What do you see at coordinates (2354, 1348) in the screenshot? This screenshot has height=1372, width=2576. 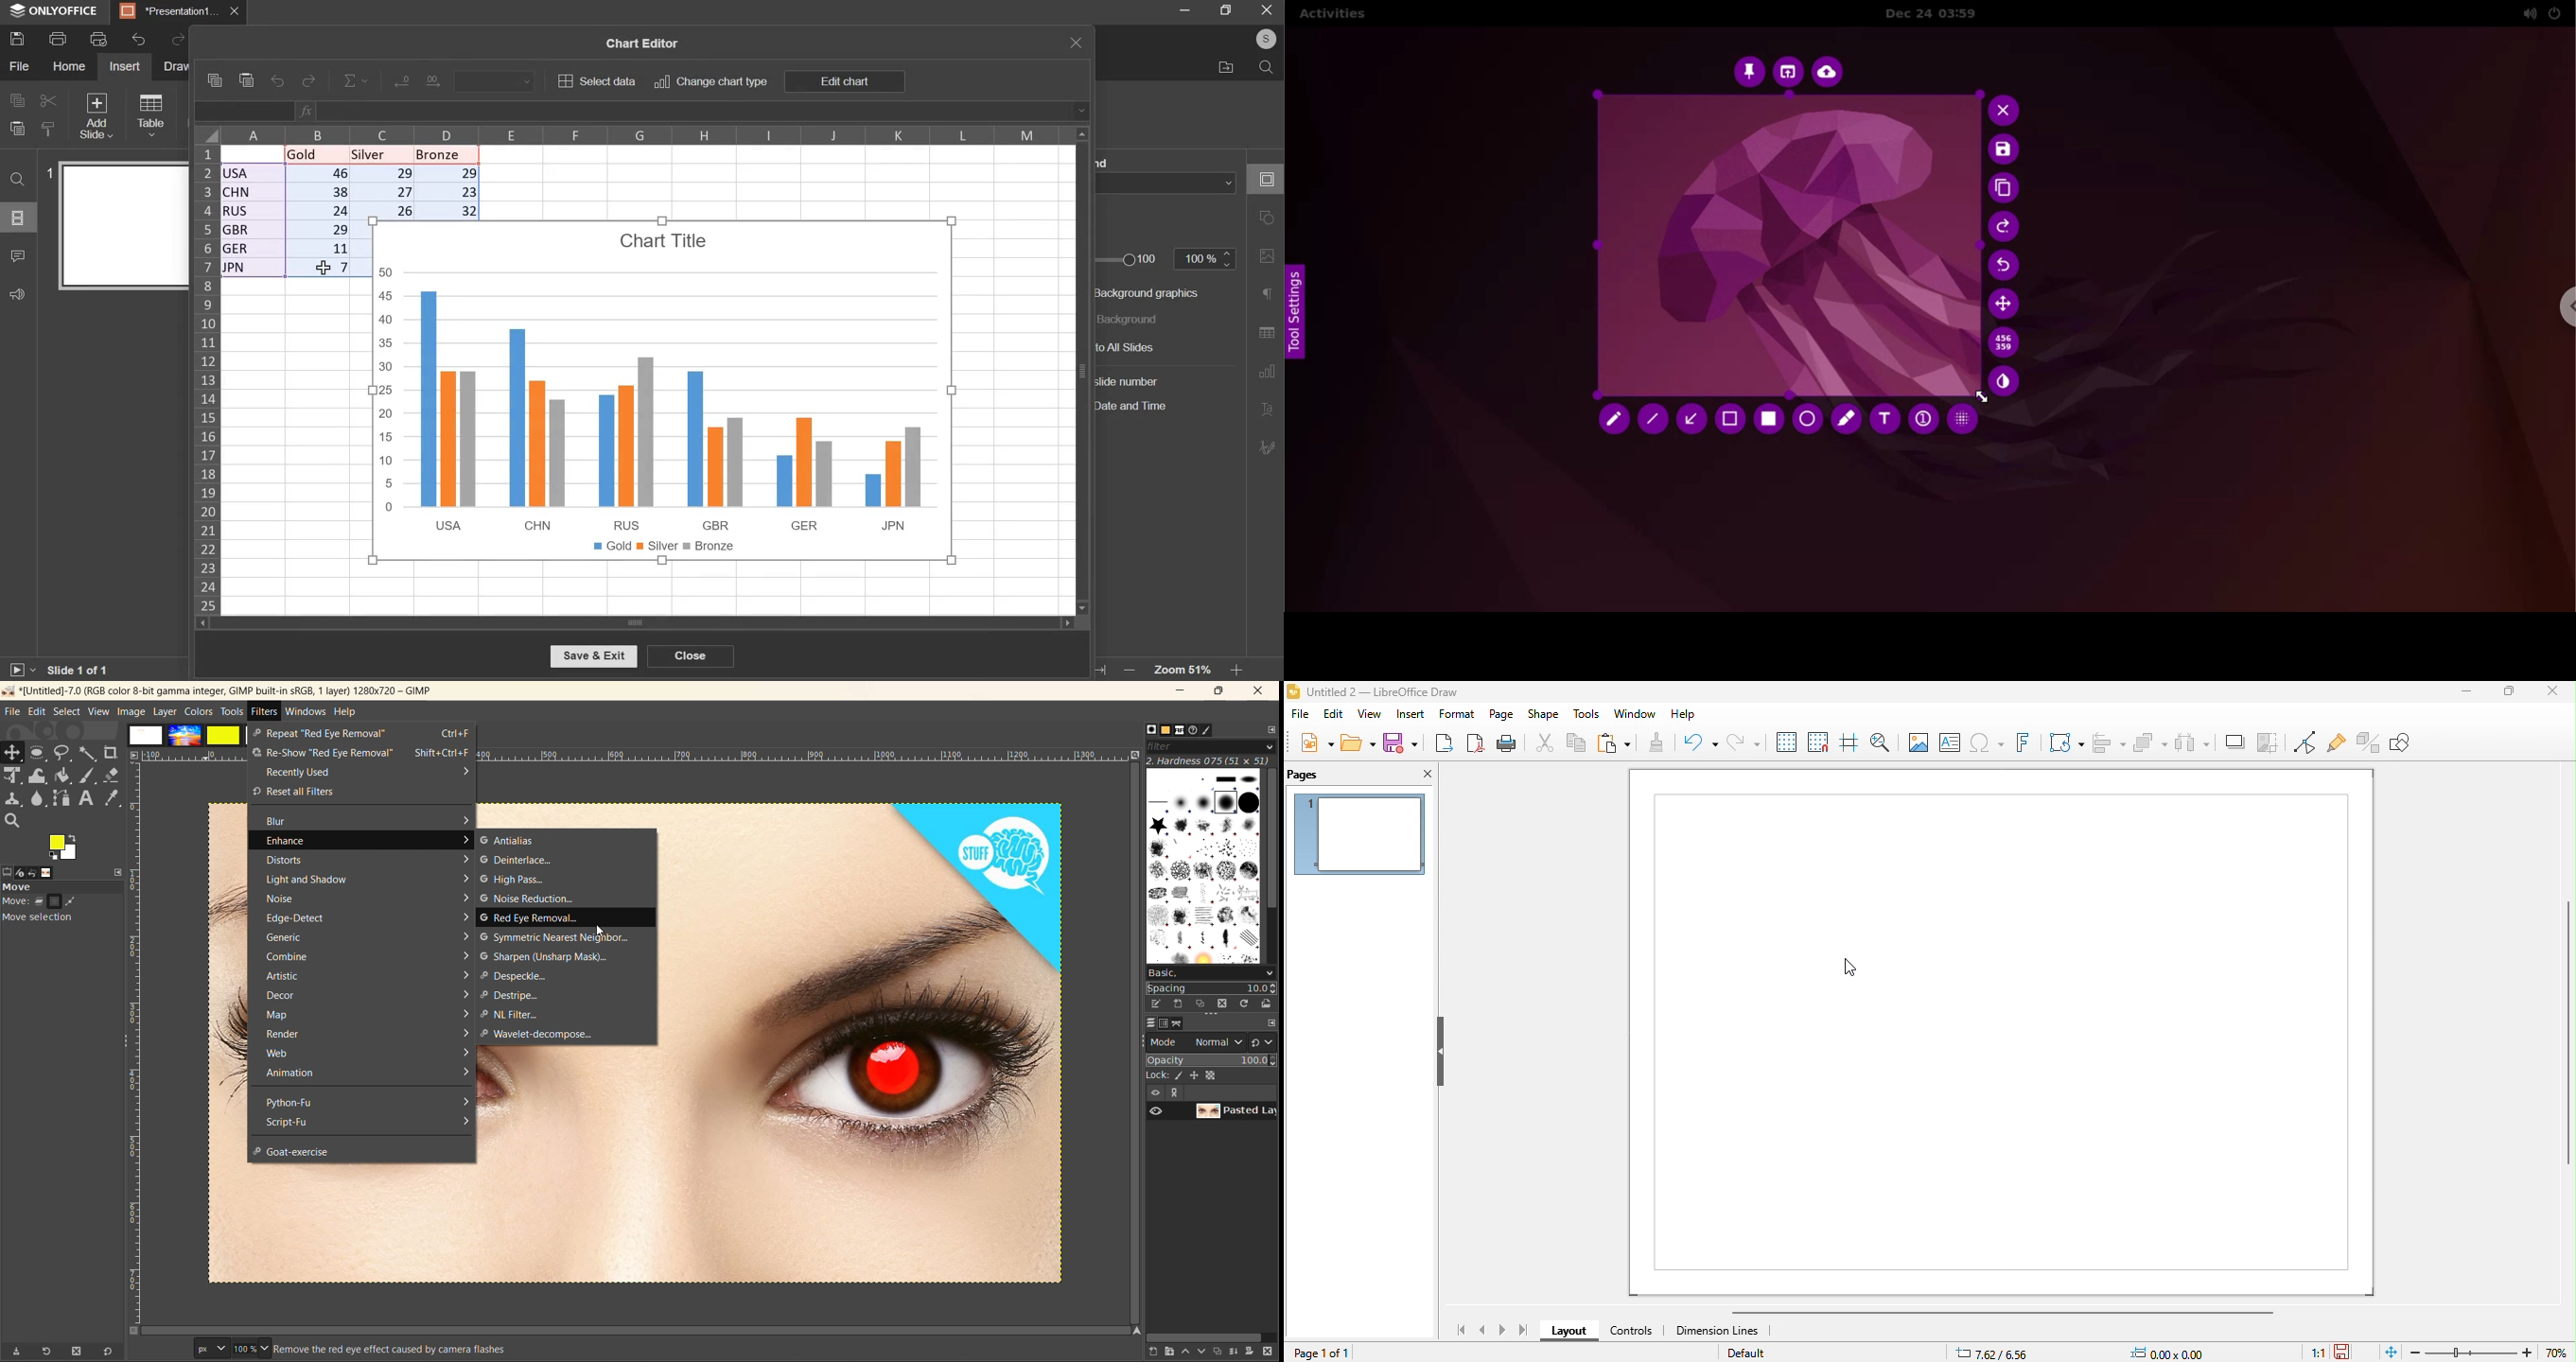 I see `save` at bounding box center [2354, 1348].